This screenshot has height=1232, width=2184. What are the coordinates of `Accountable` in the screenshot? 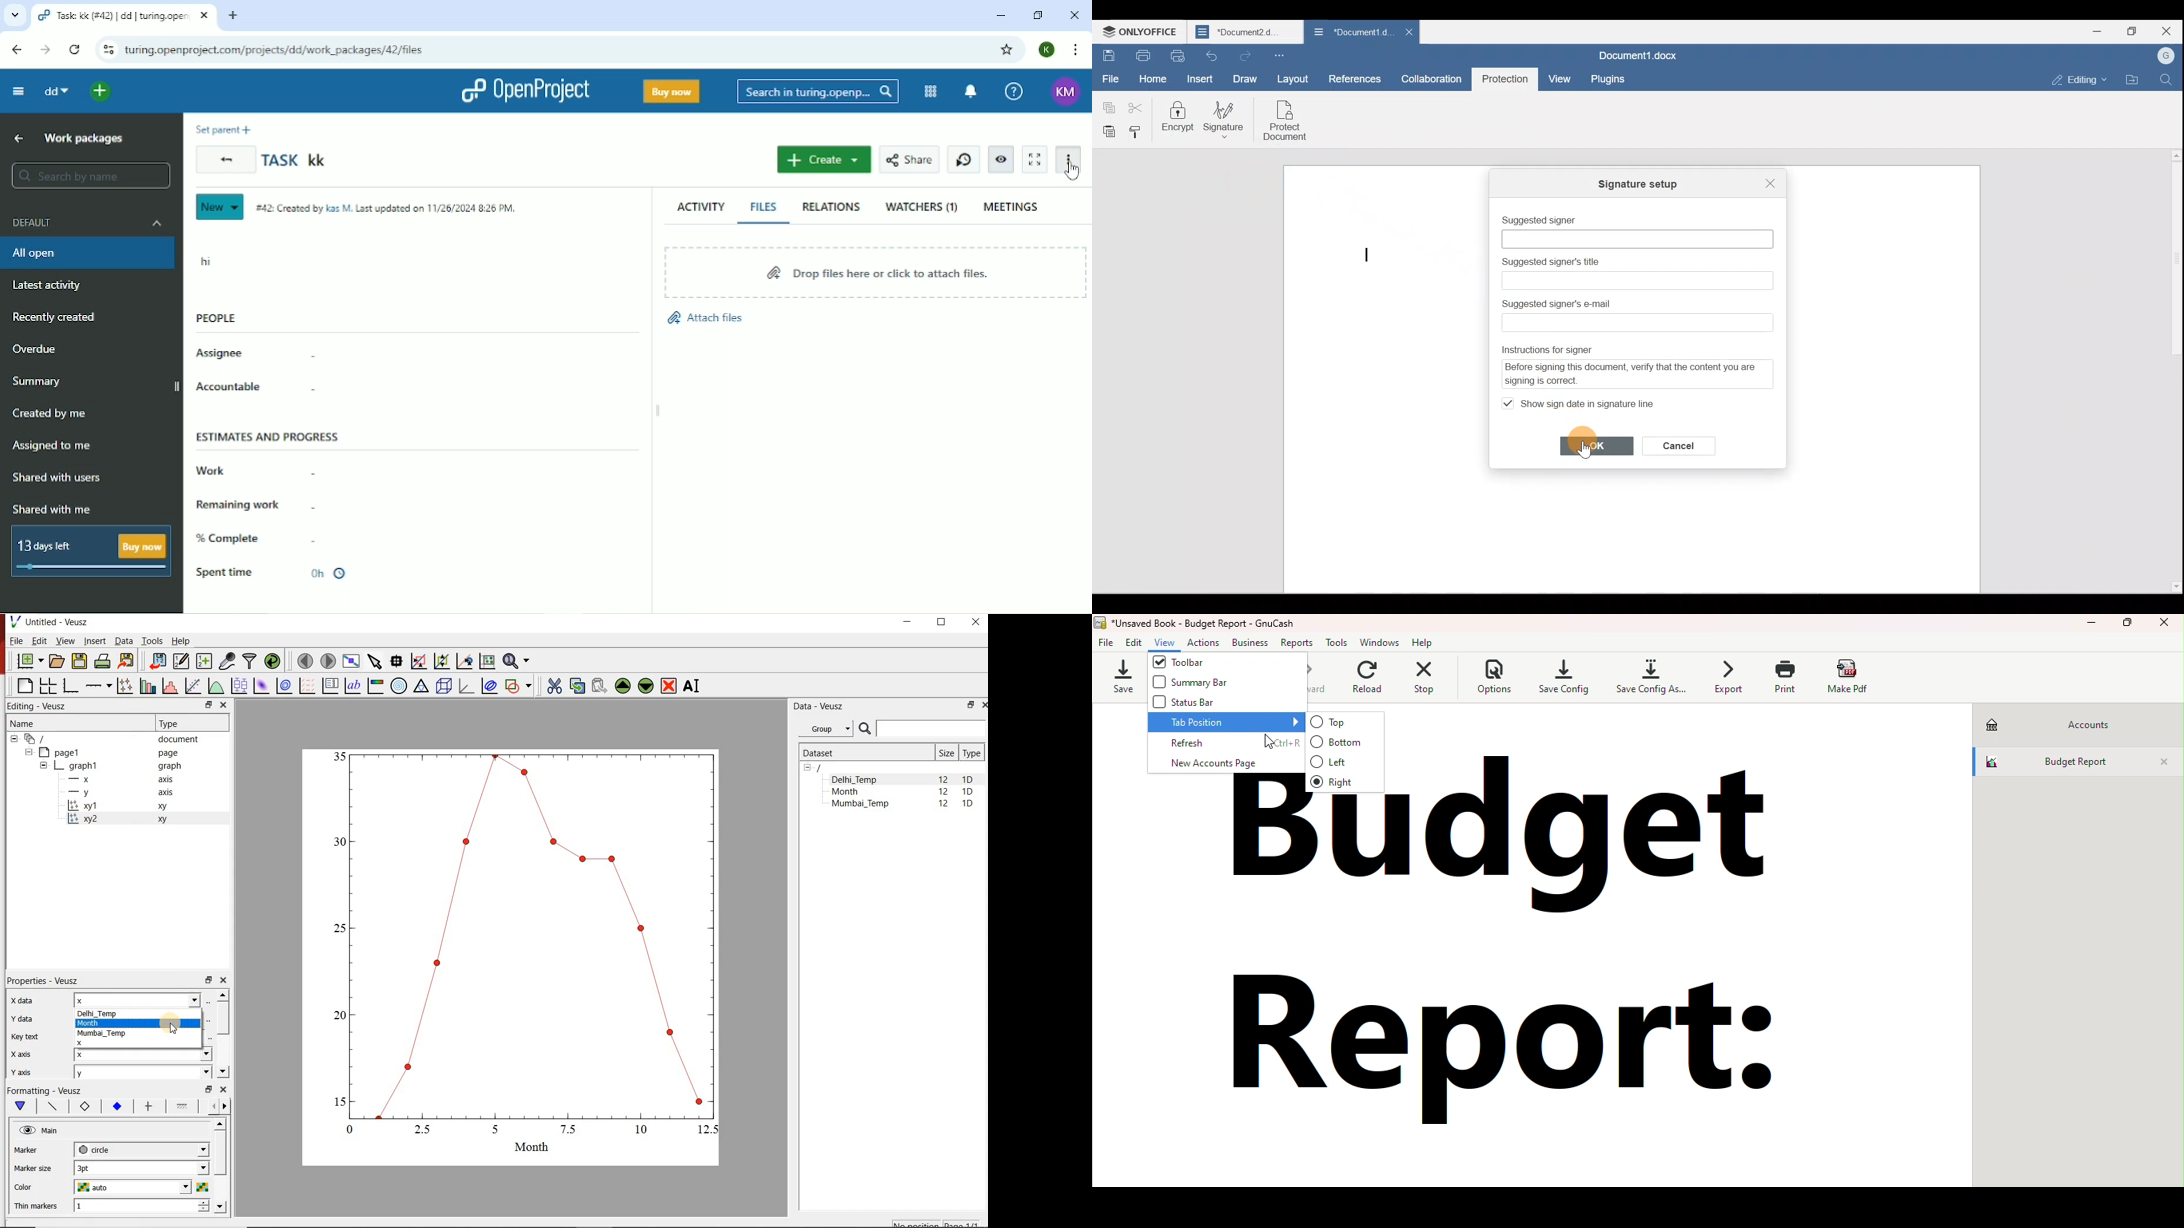 It's located at (258, 388).